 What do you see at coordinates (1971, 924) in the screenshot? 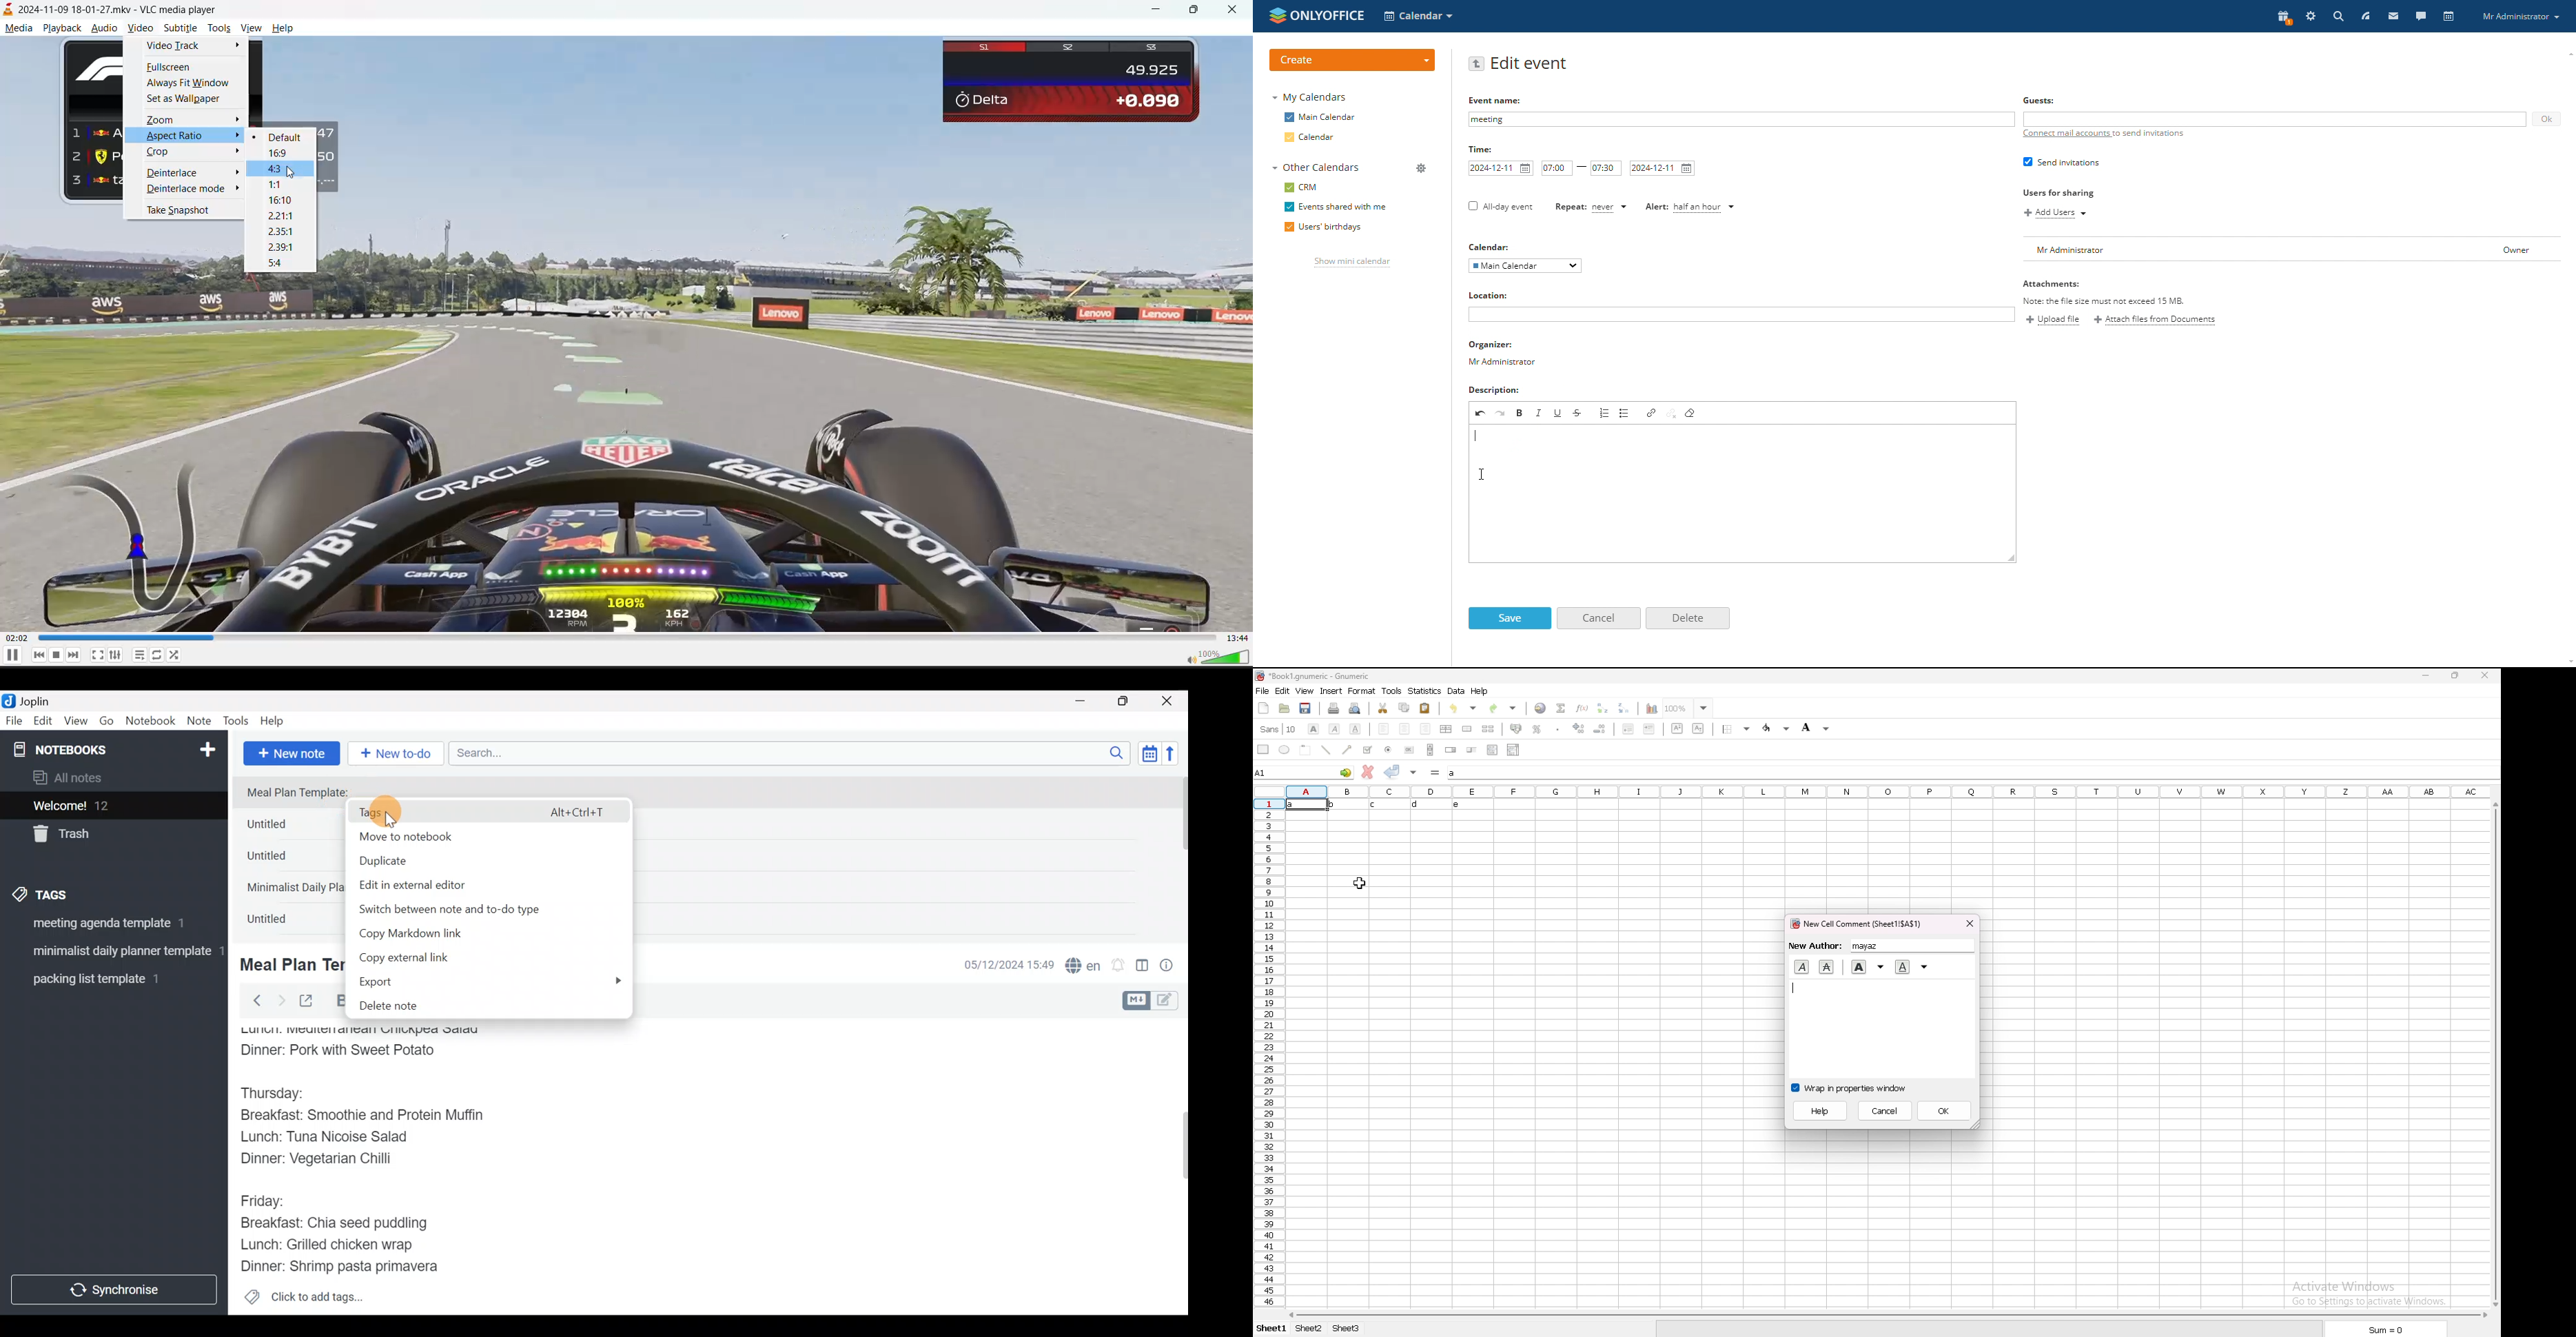
I see `close` at bounding box center [1971, 924].